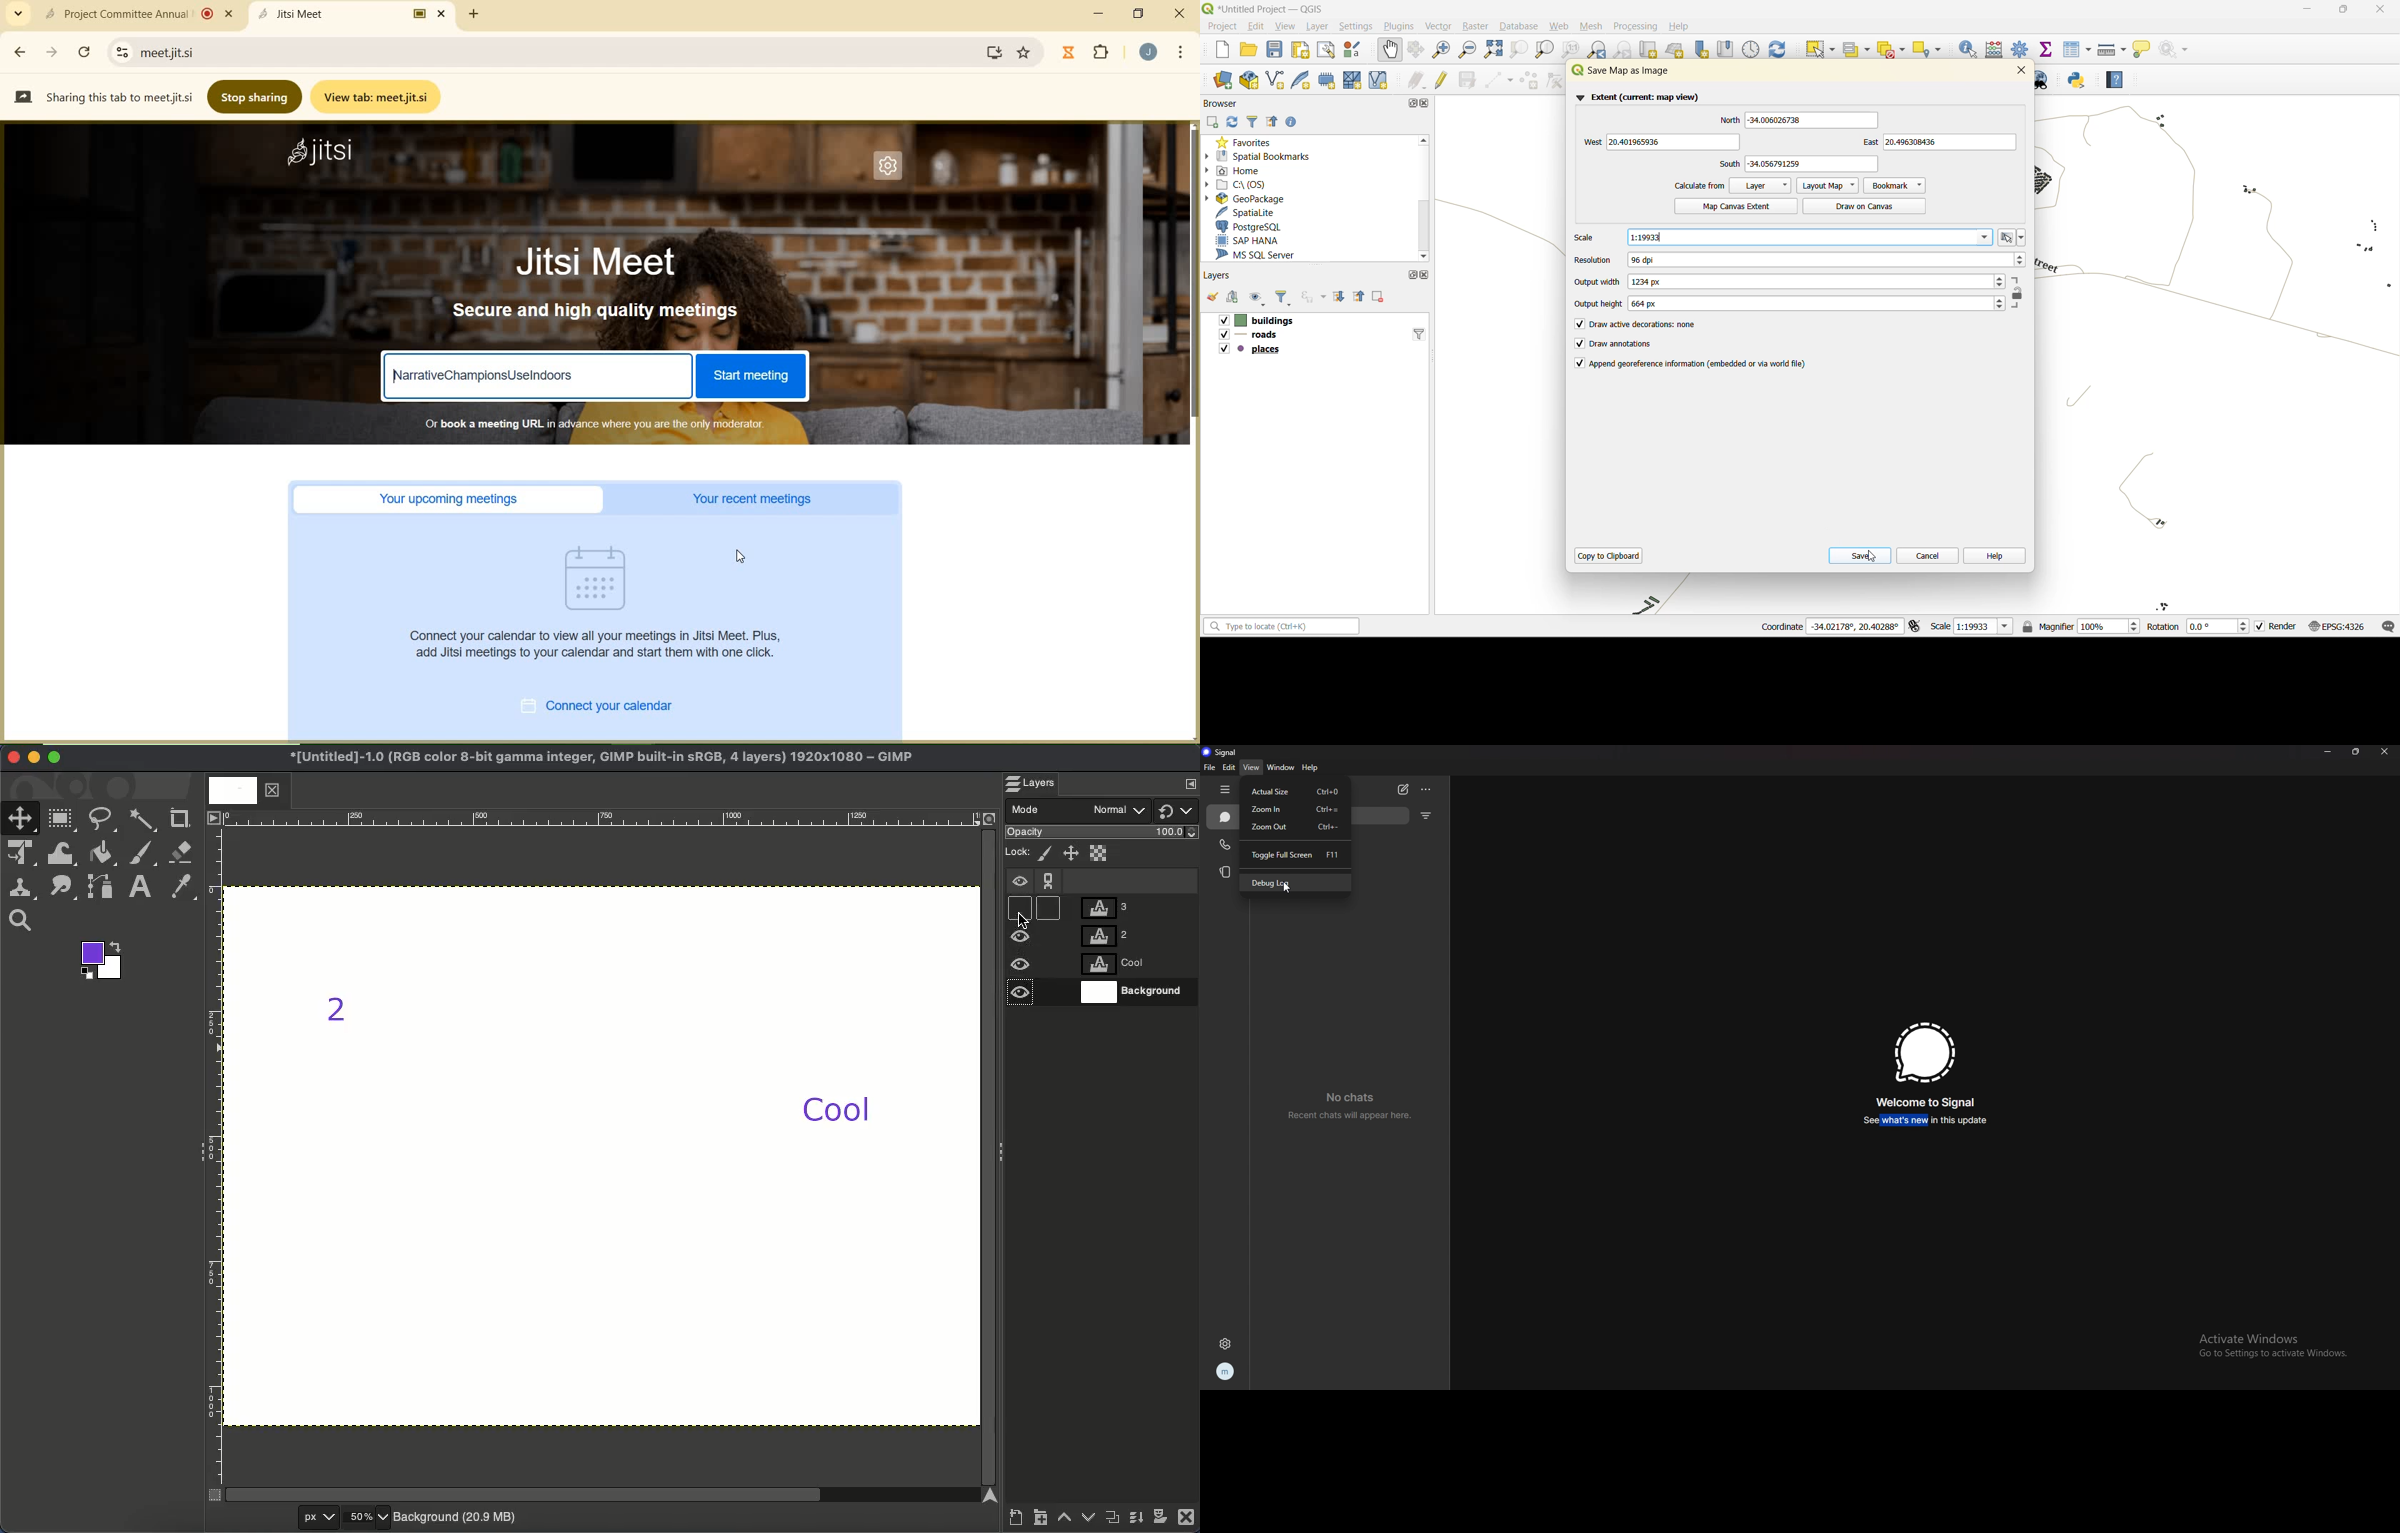  What do you see at coordinates (1417, 49) in the screenshot?
I see `pan selection` at bounding box center [1417, 49].